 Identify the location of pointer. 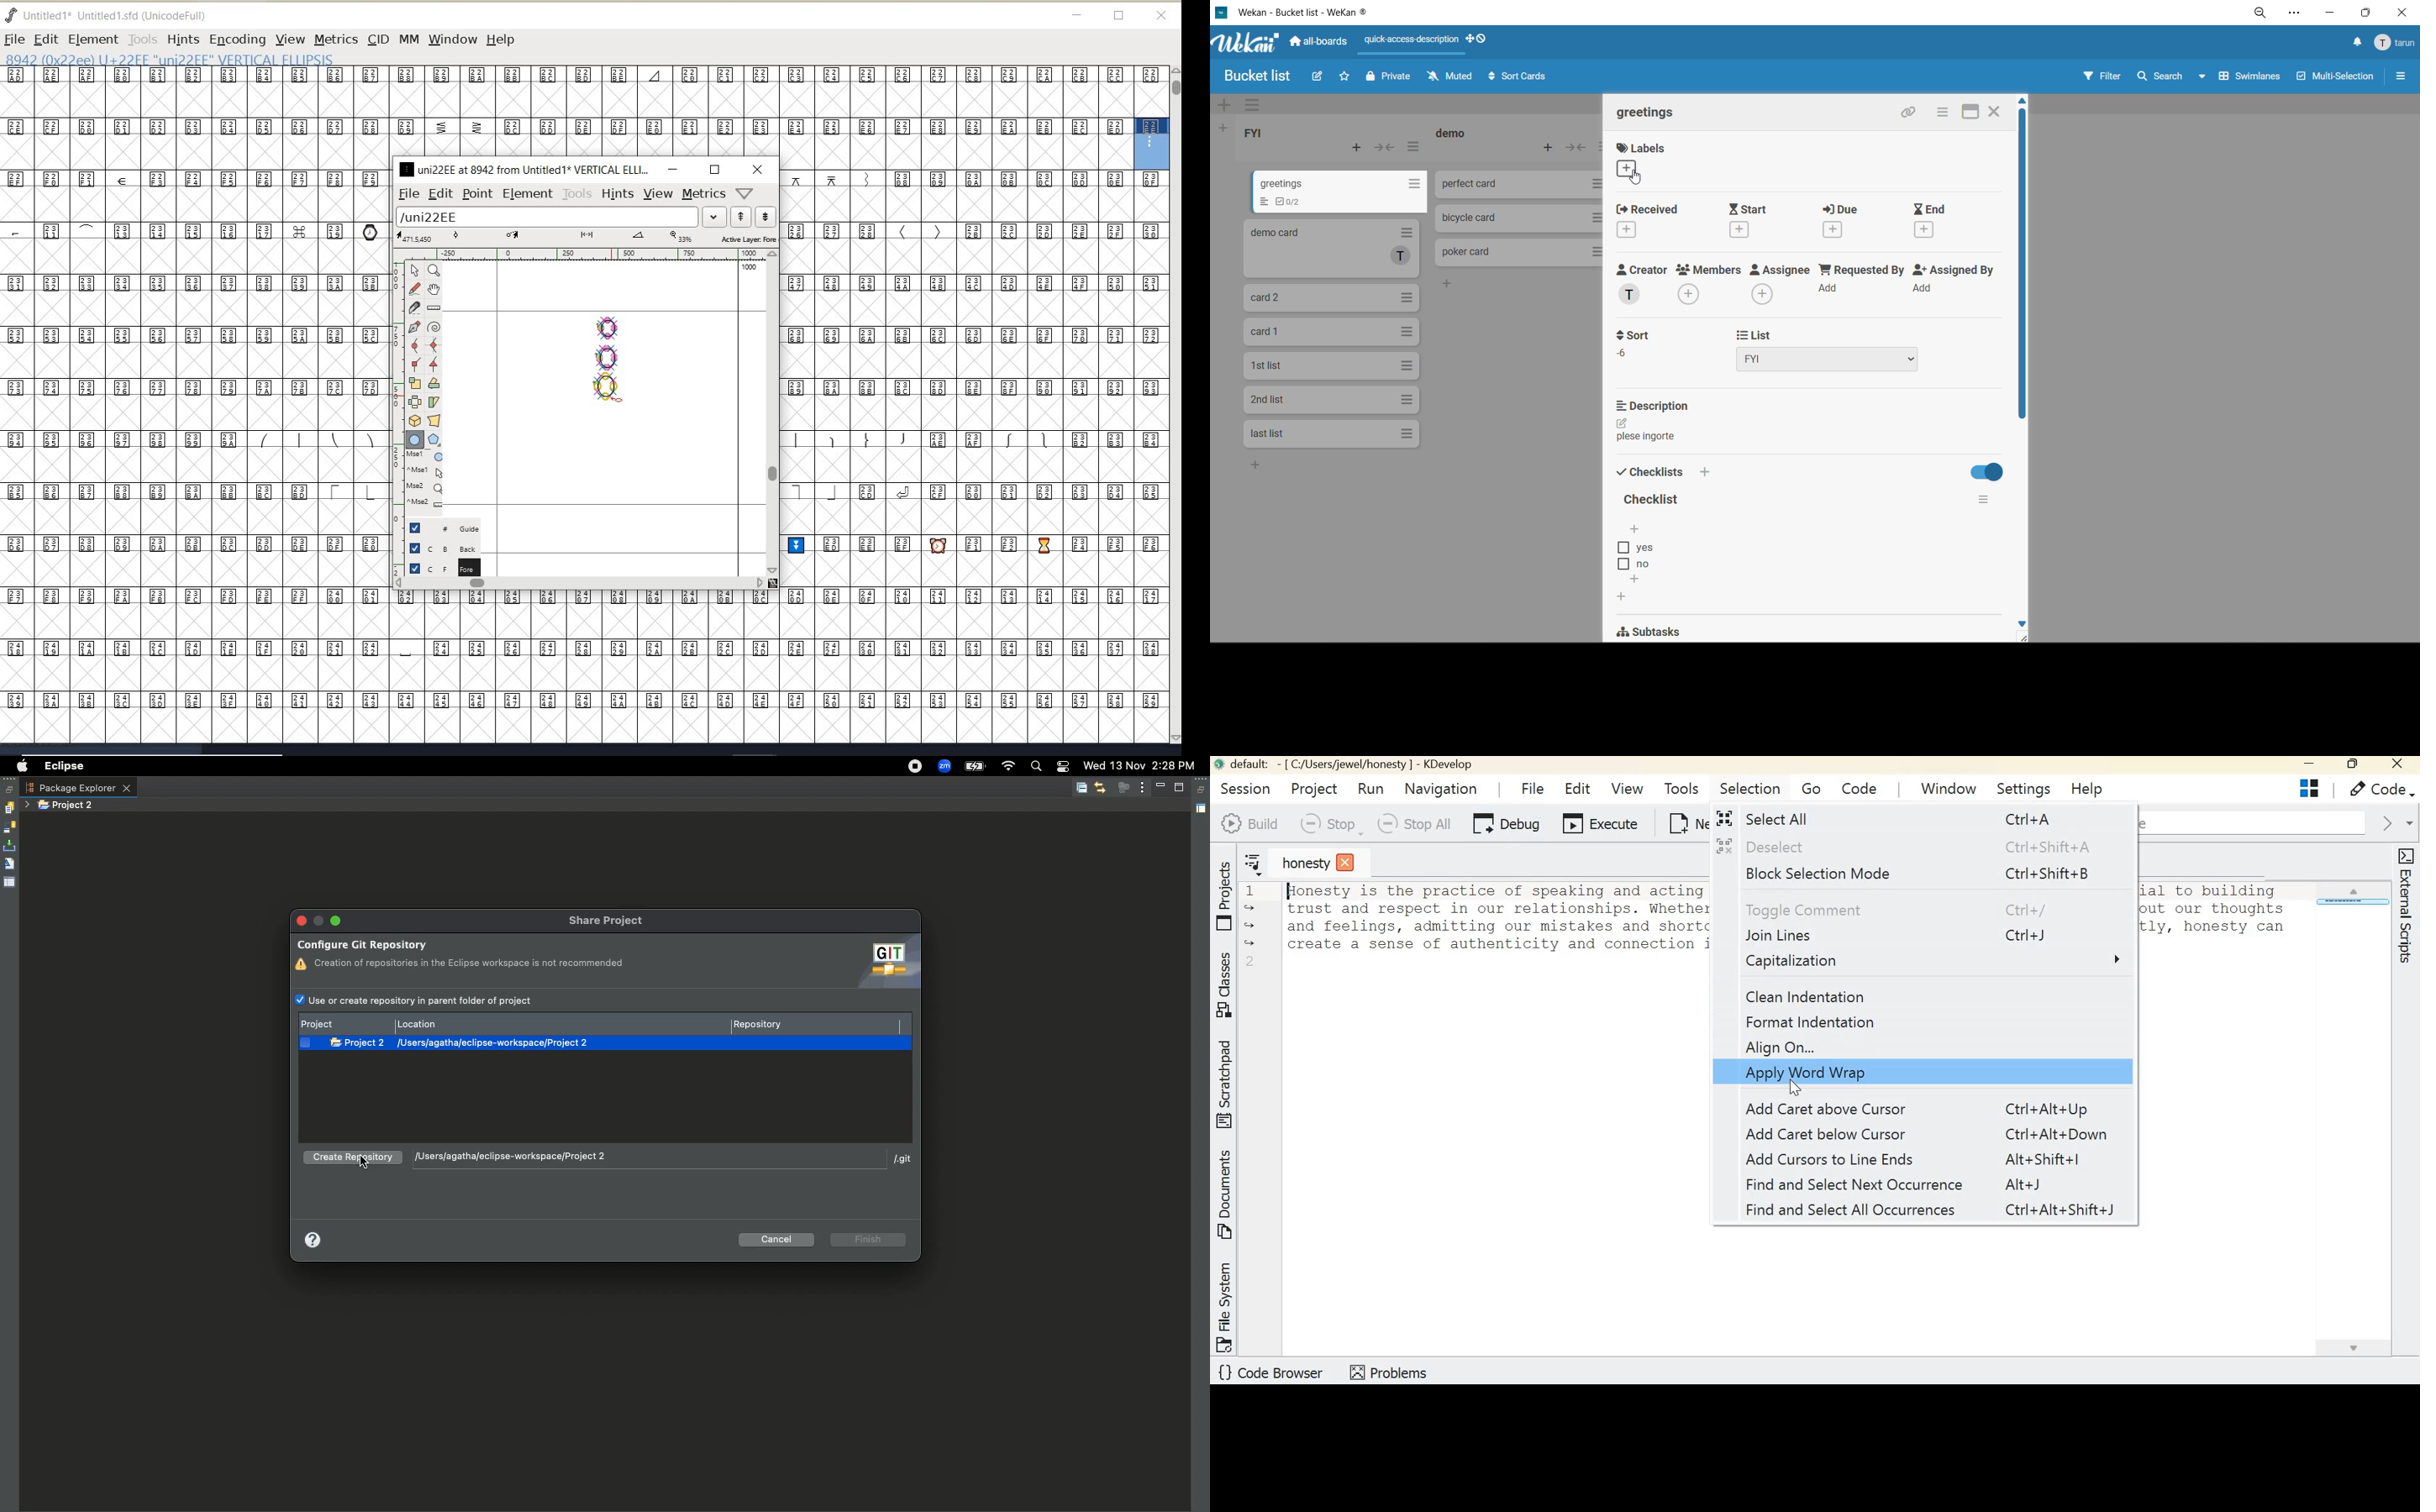
(416, 271).